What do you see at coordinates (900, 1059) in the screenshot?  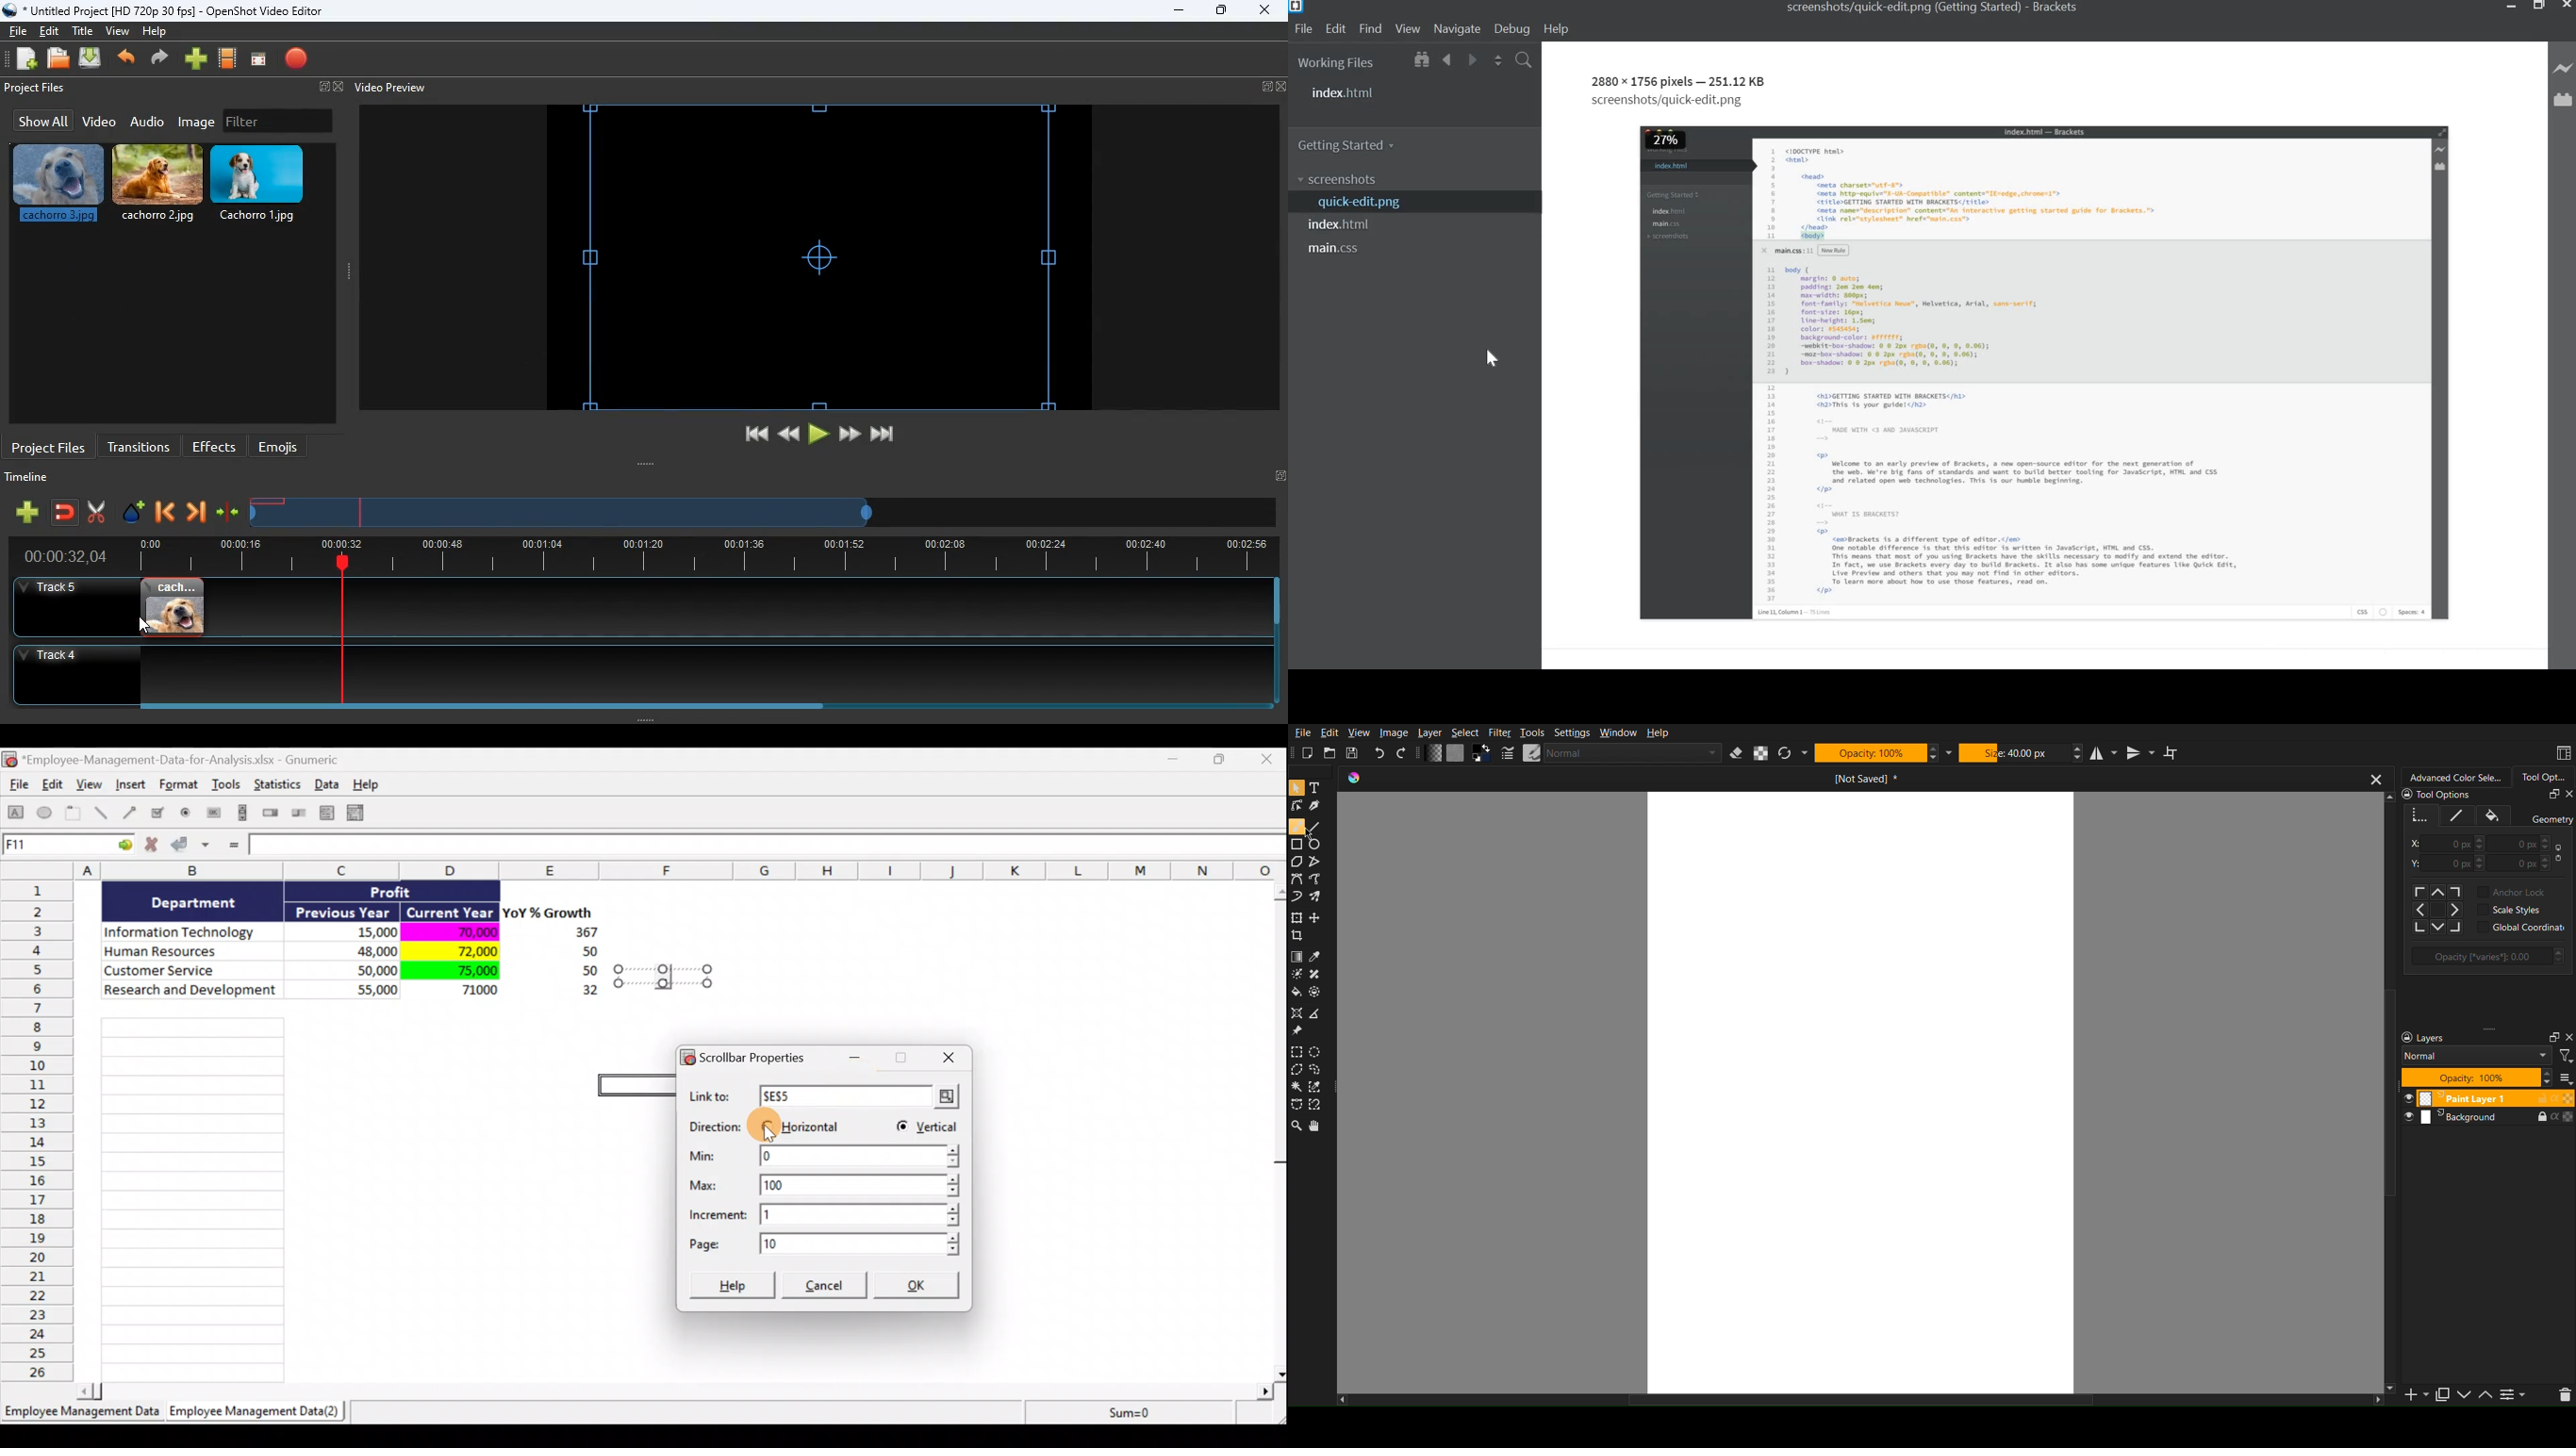 I see `Maximise` at bounding box center [900, 1059].